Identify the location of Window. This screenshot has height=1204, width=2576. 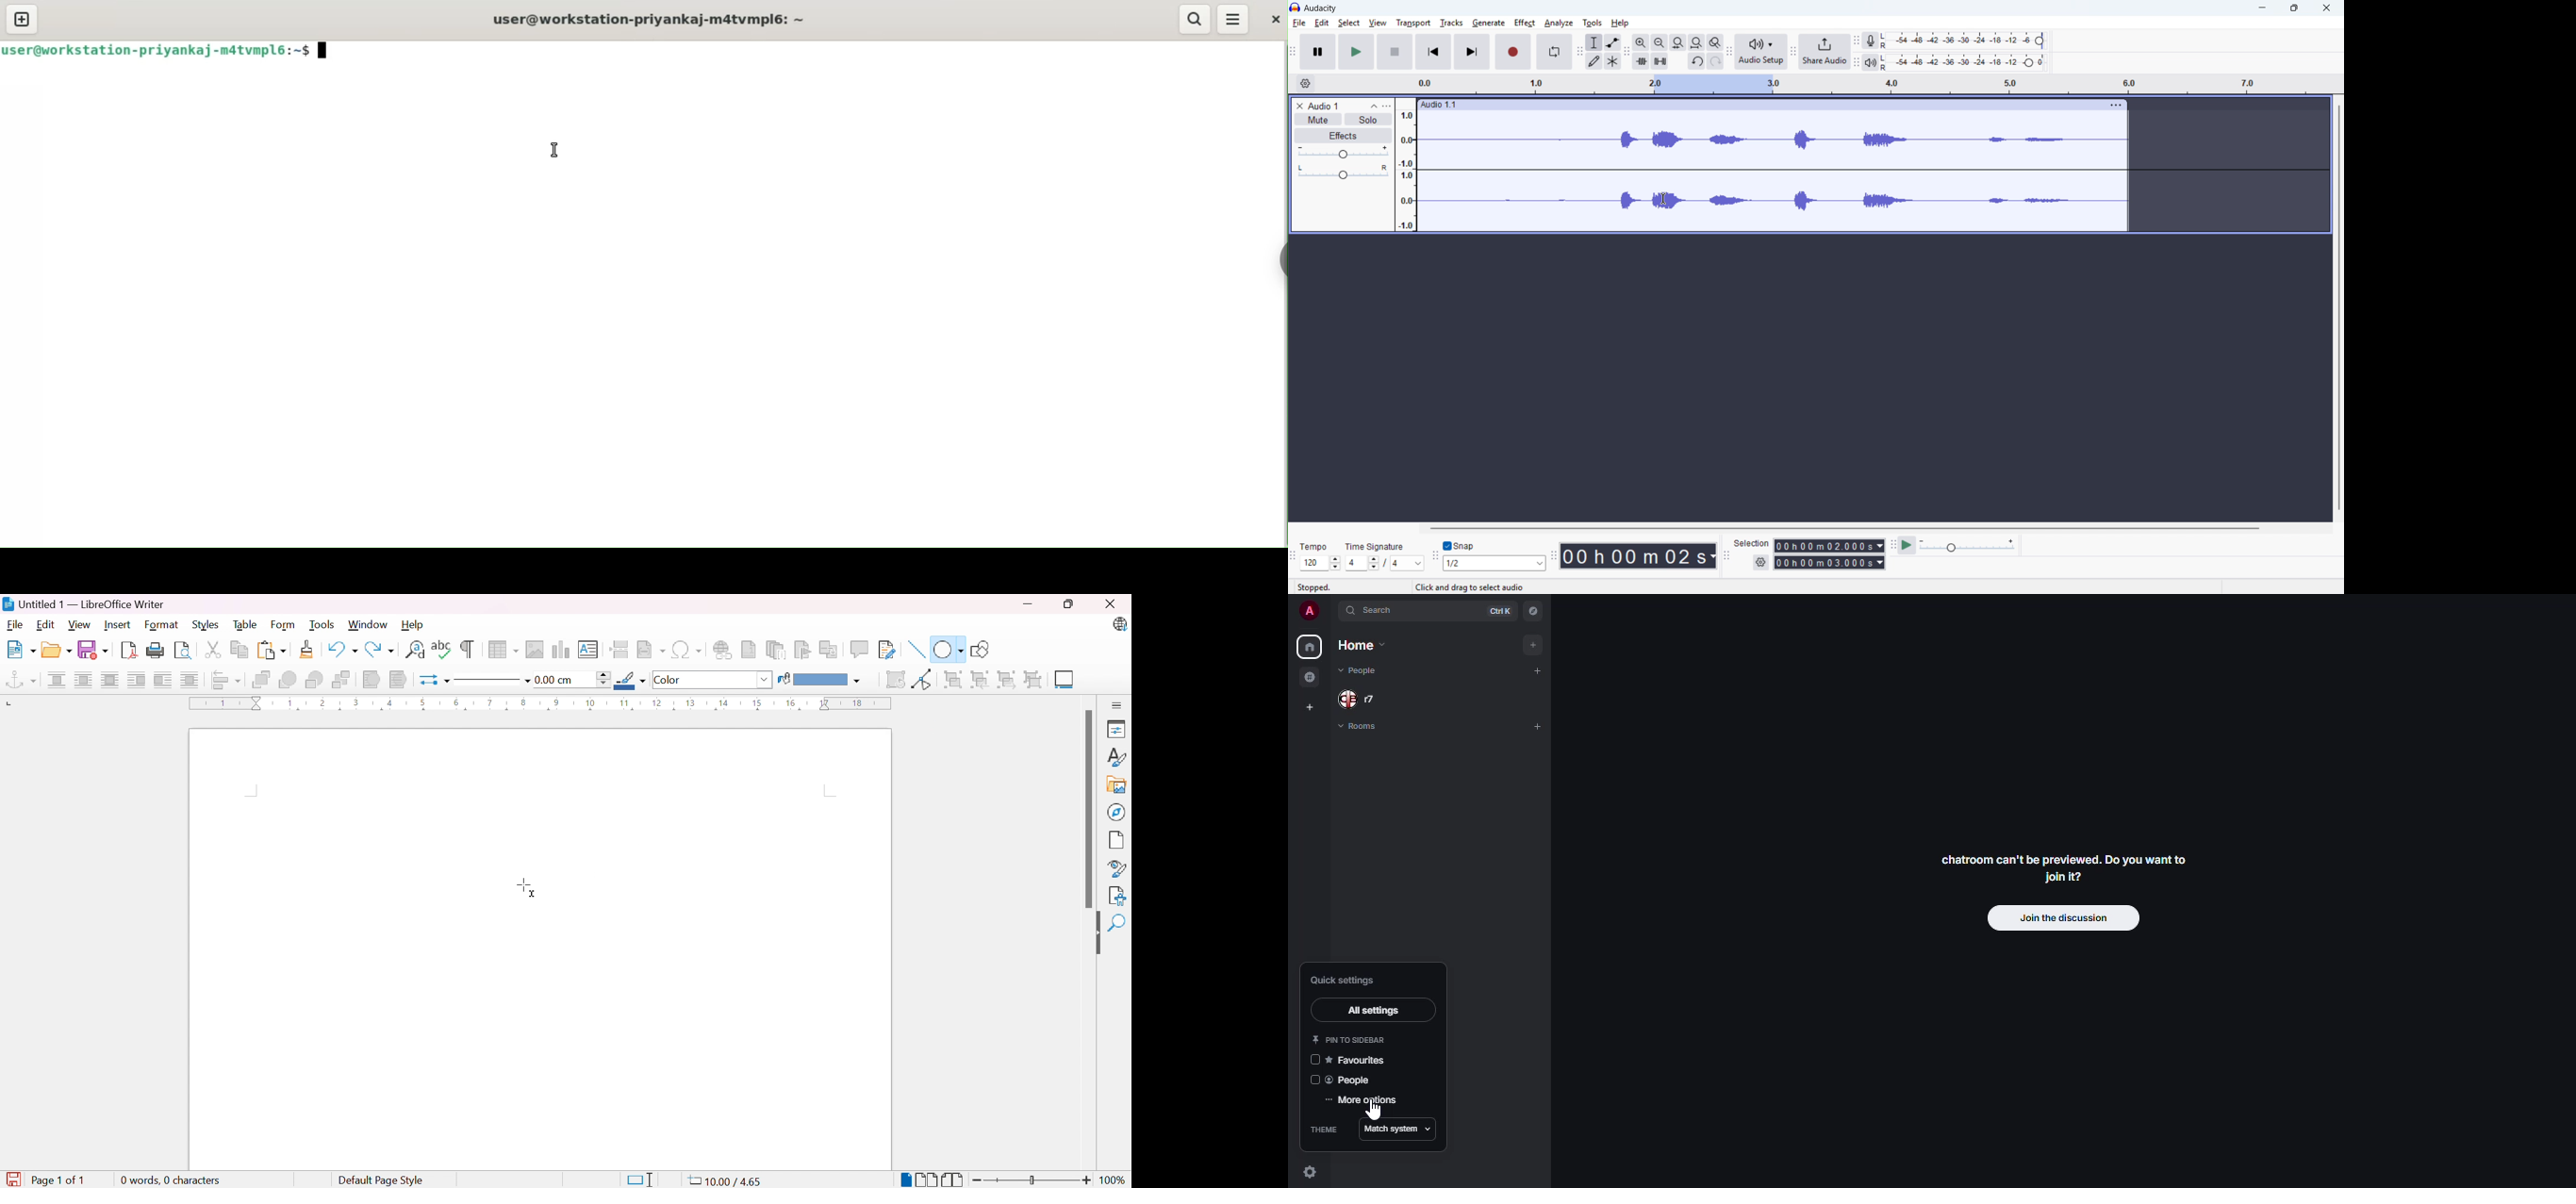
(368, 625).